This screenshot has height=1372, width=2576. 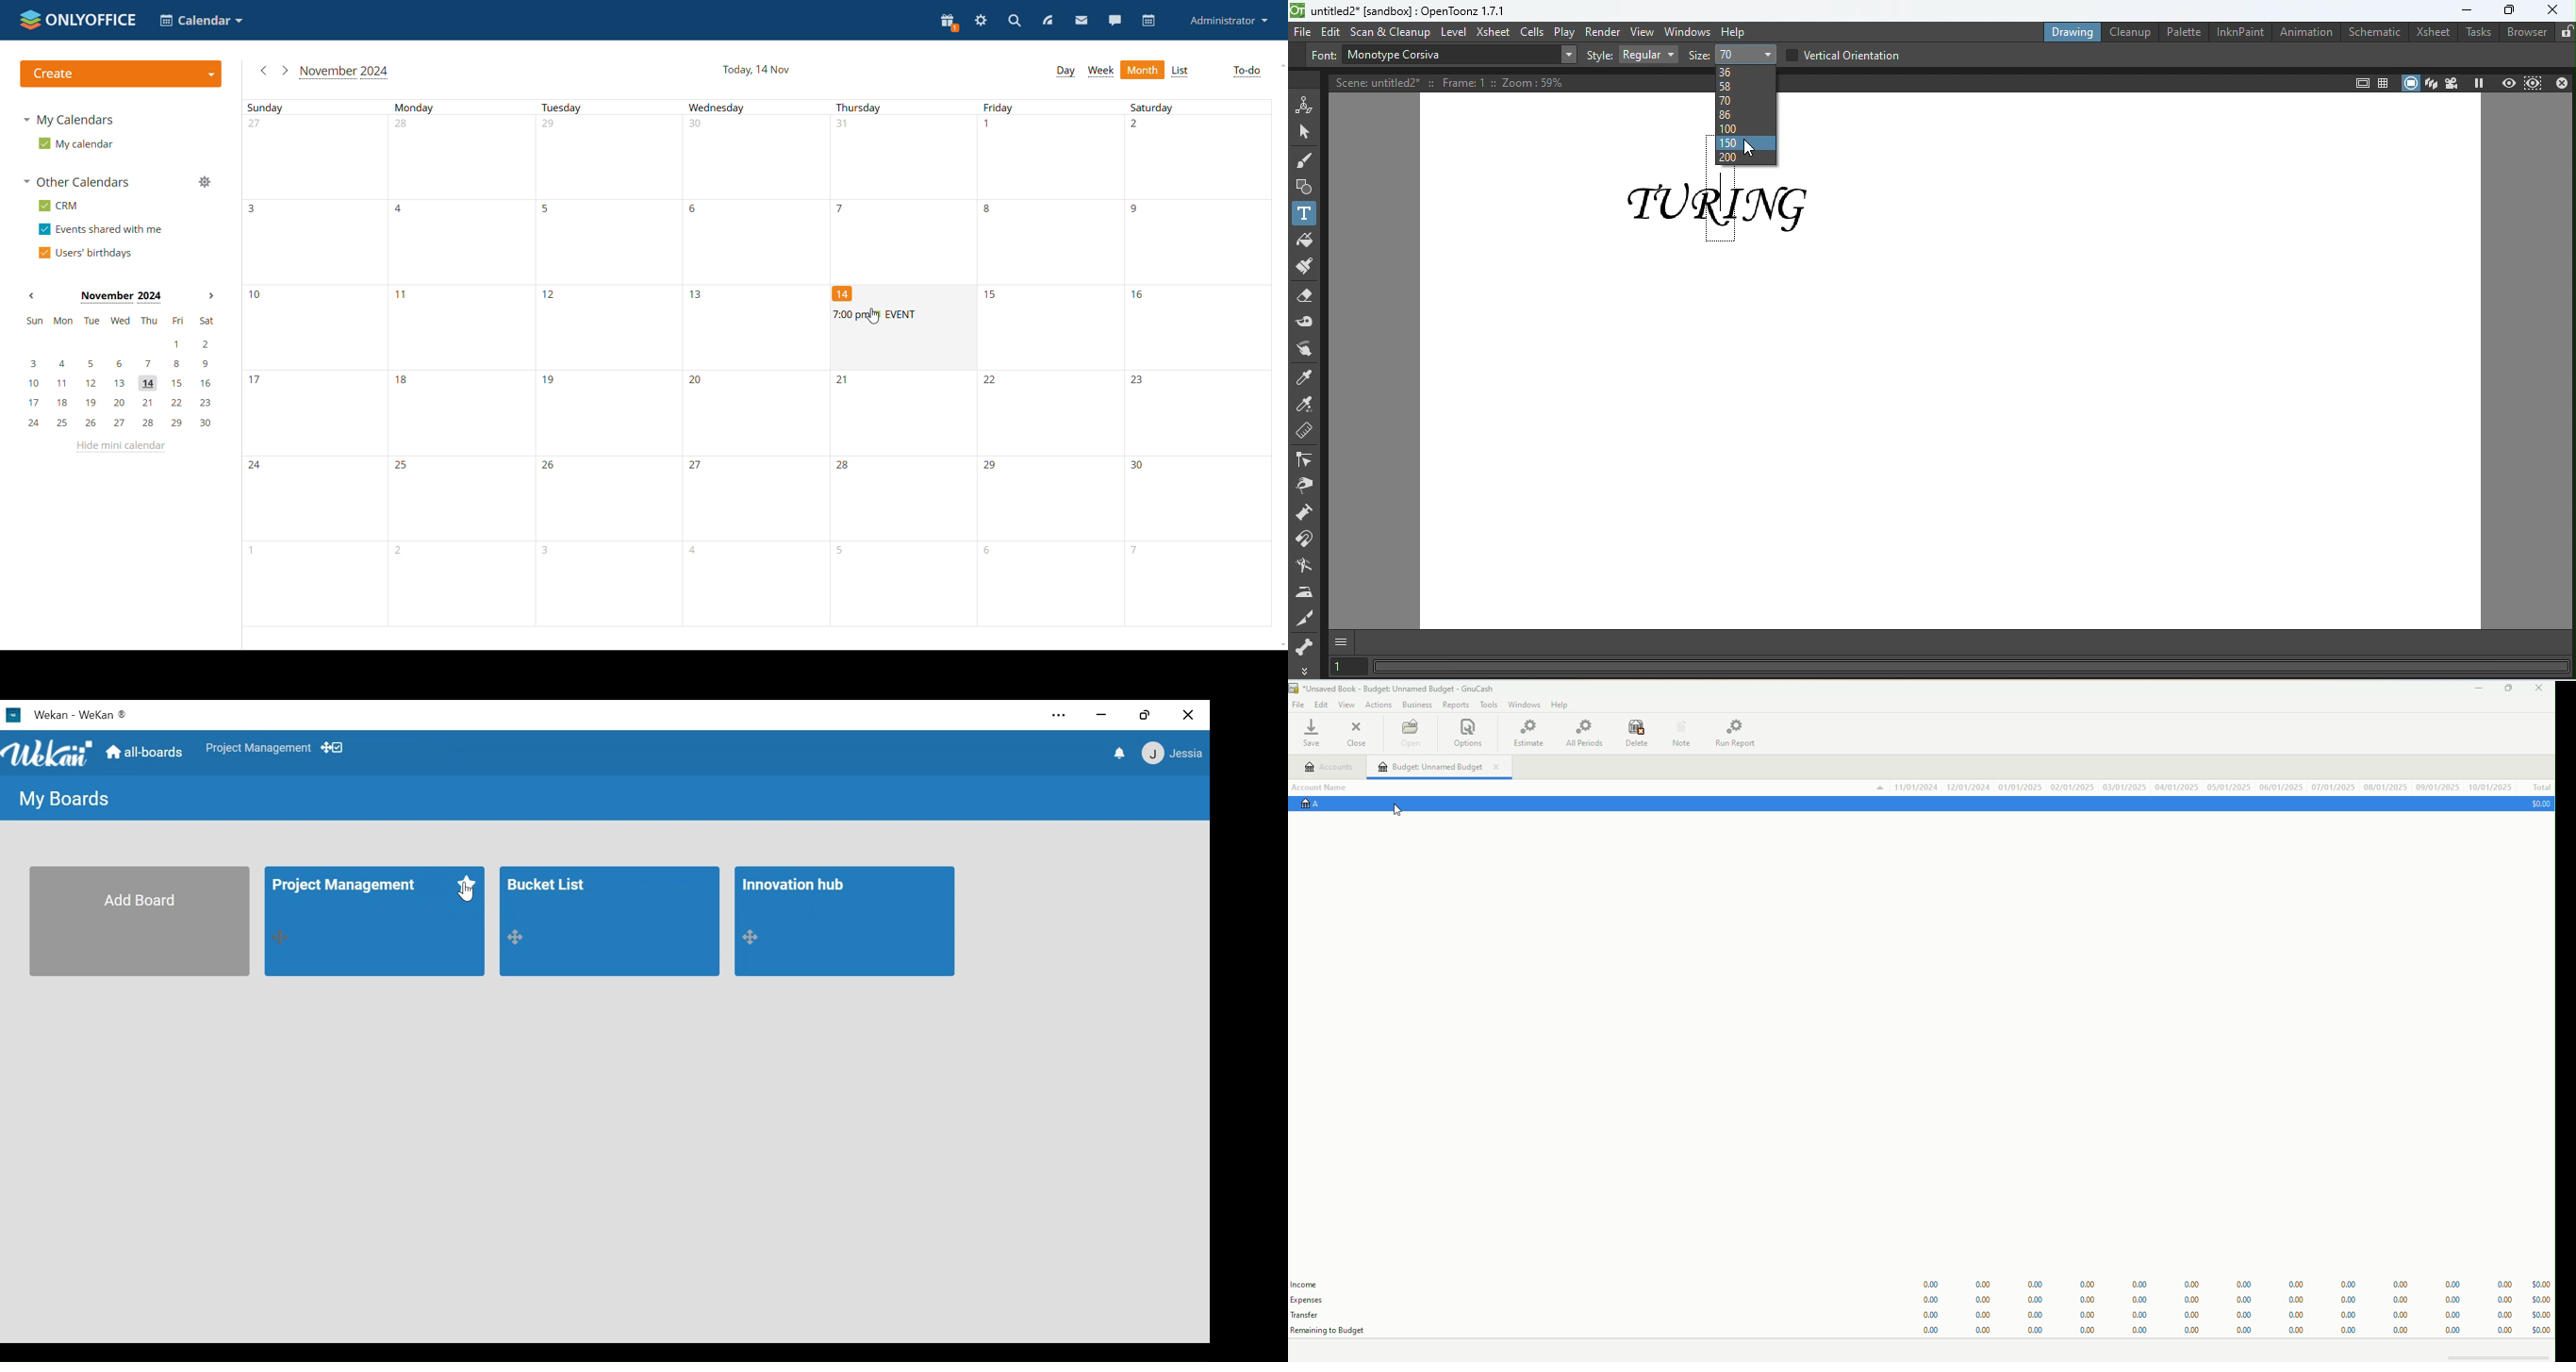 I want to click on Close, so click(x=1187, y=715).